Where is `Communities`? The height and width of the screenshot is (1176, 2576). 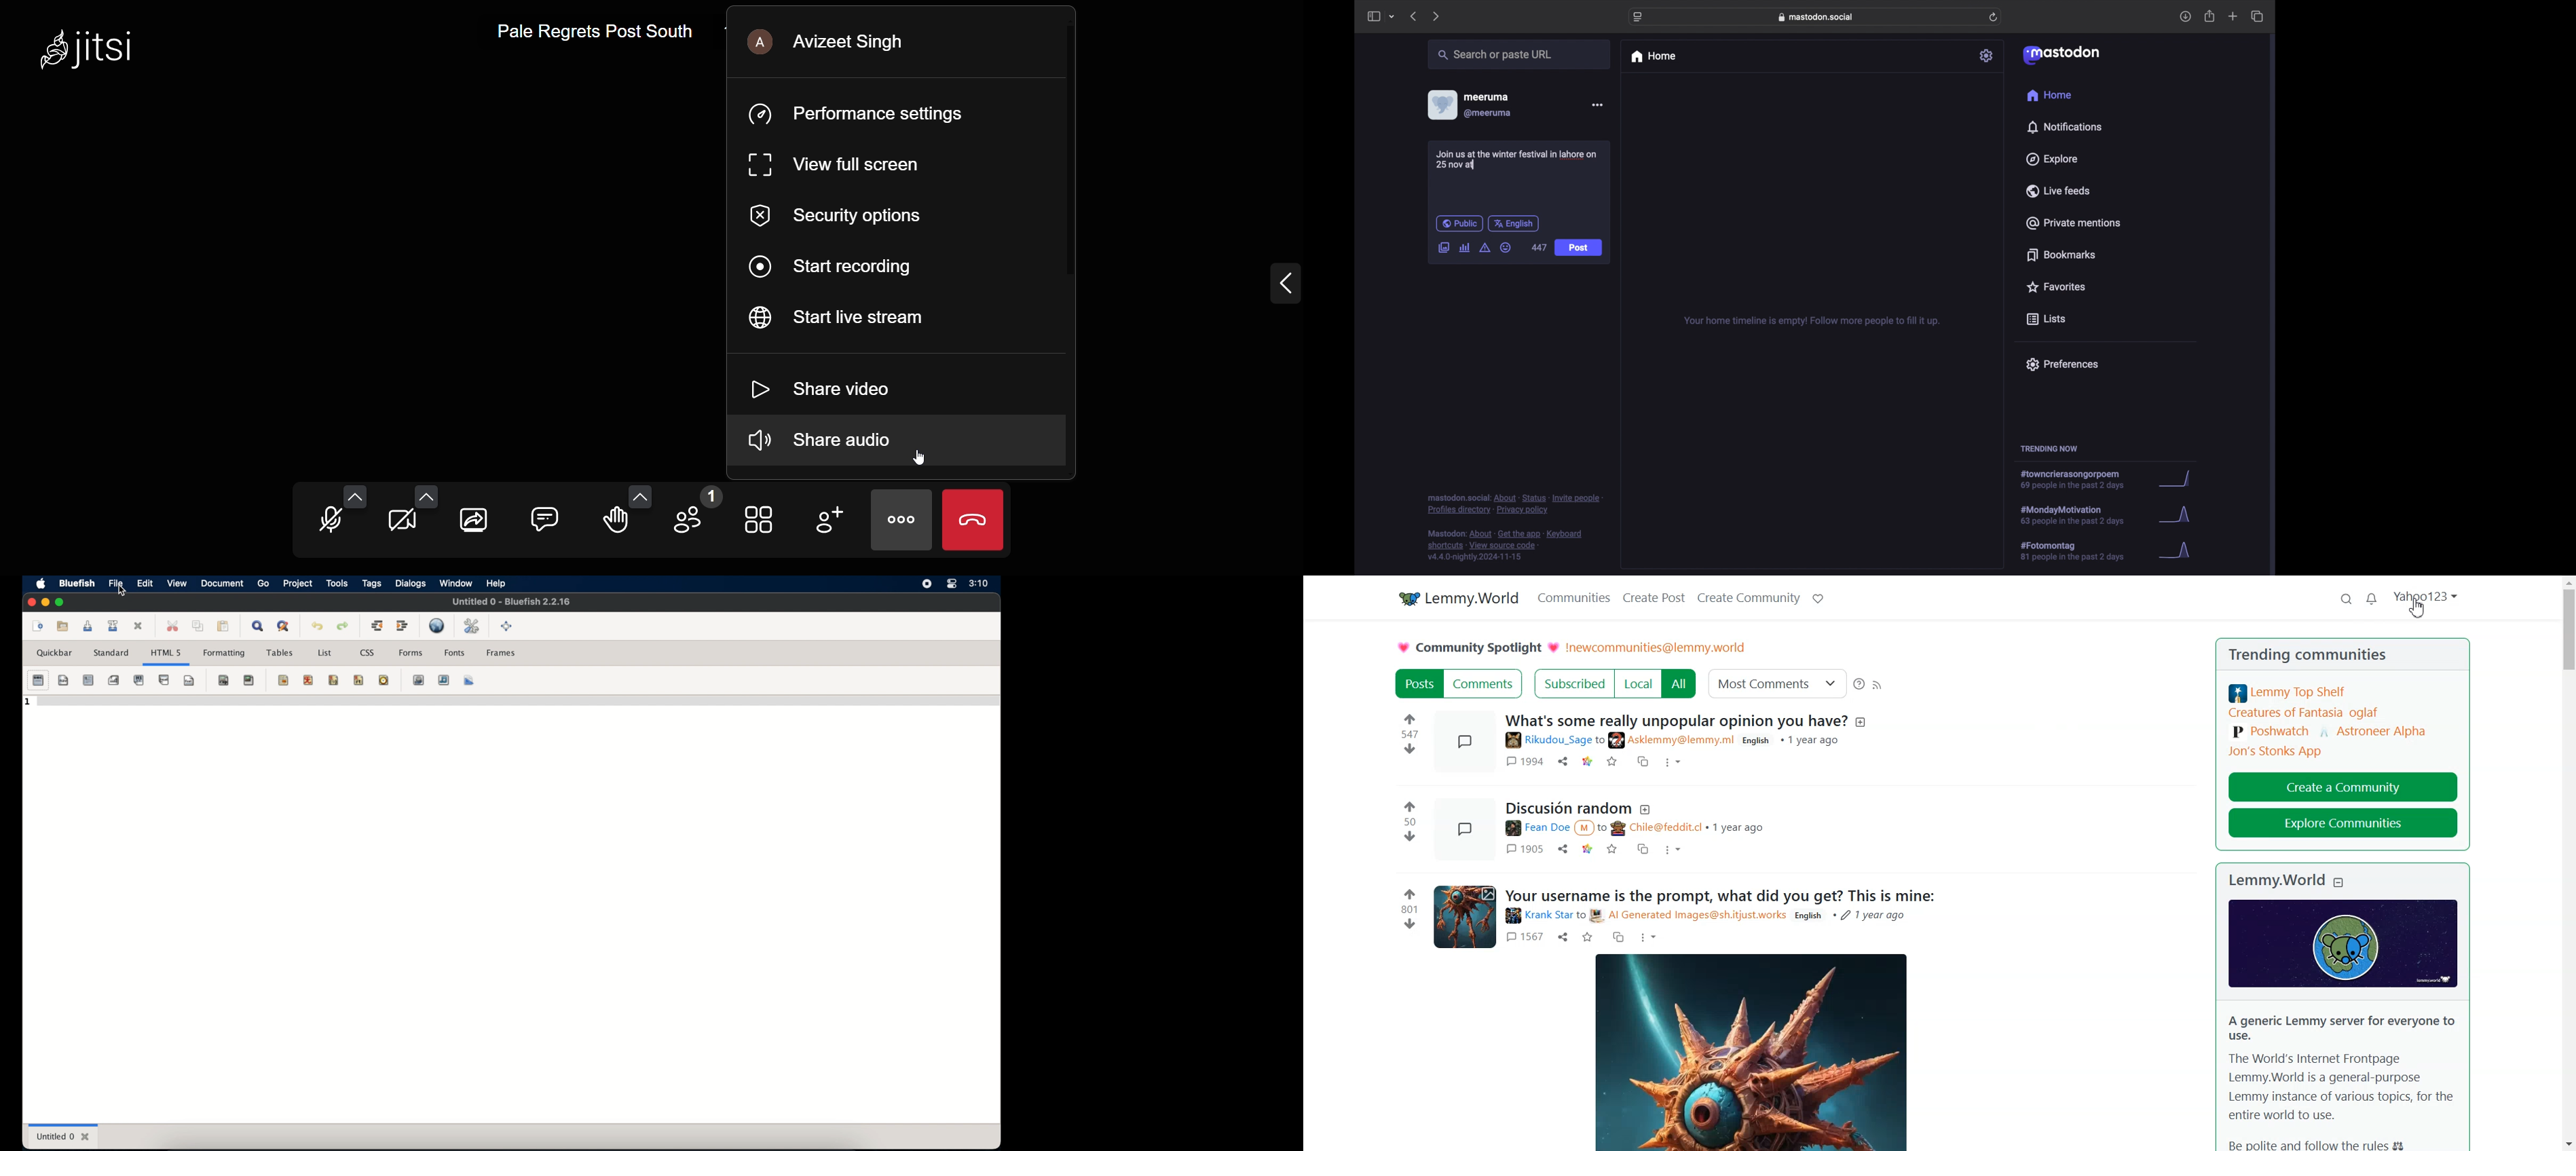
Communities is located at coordinates (1573, 597).